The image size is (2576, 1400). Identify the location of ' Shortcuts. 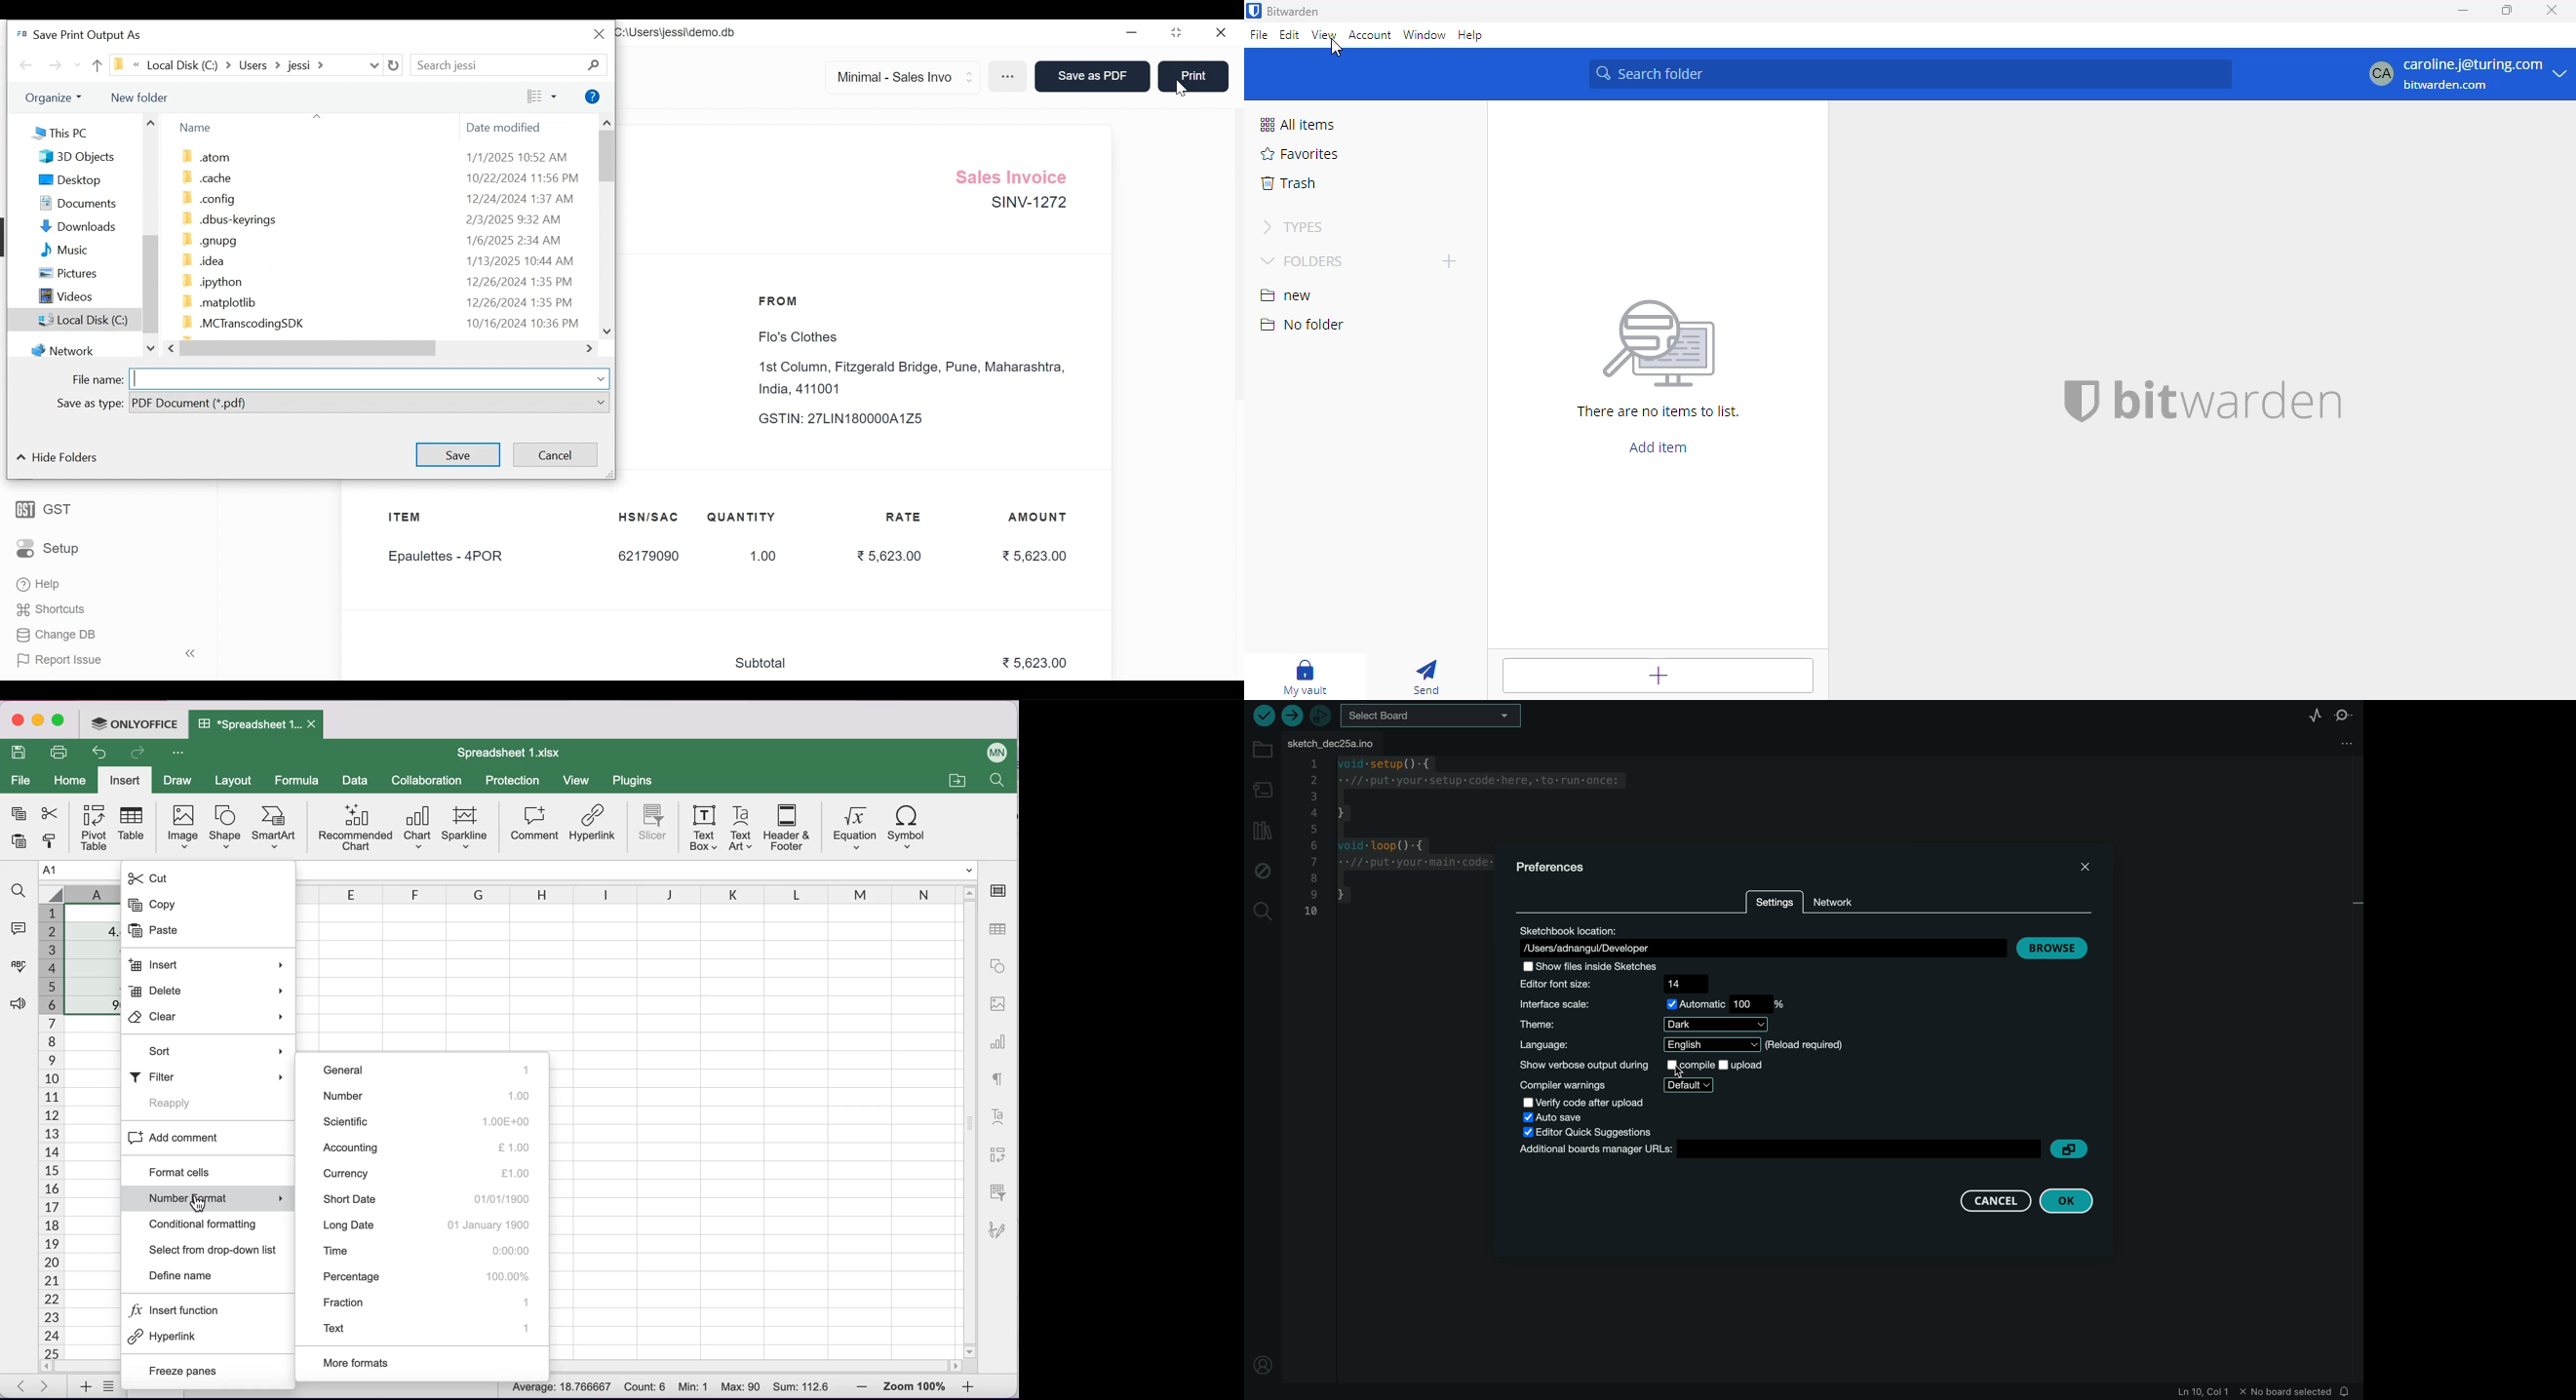
(55, 609).